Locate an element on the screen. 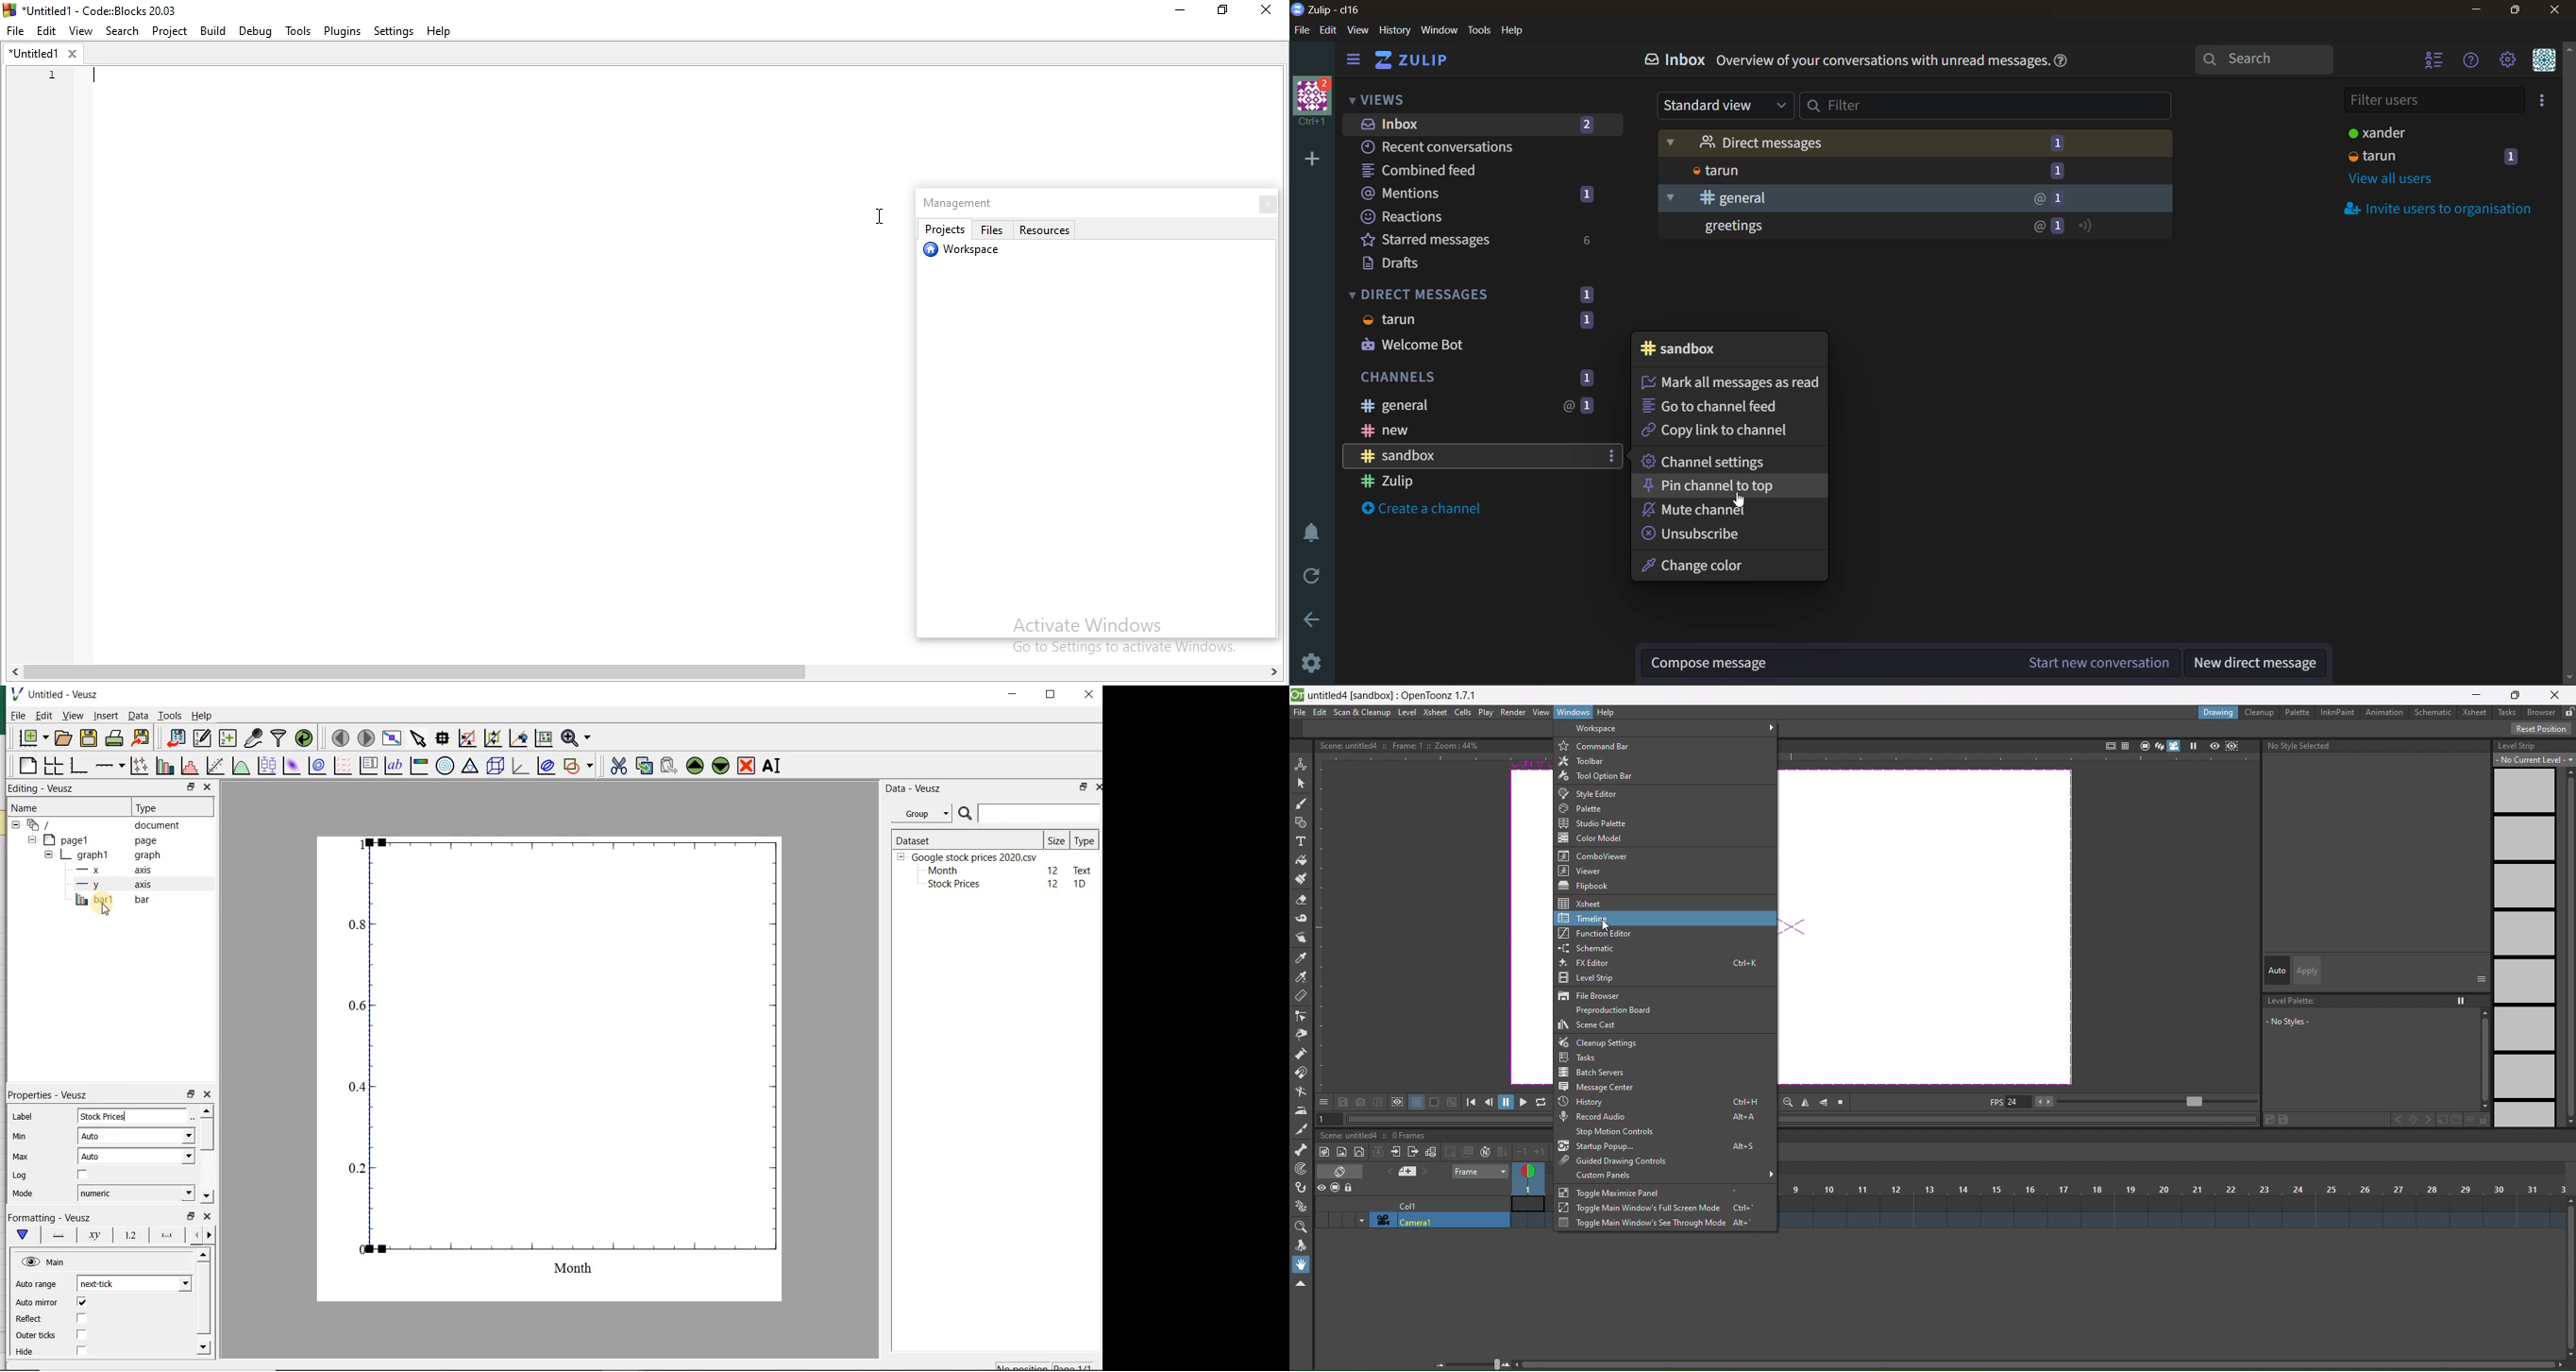 The image size is (2576, 1372). view is located at coordinates (1360, 32).